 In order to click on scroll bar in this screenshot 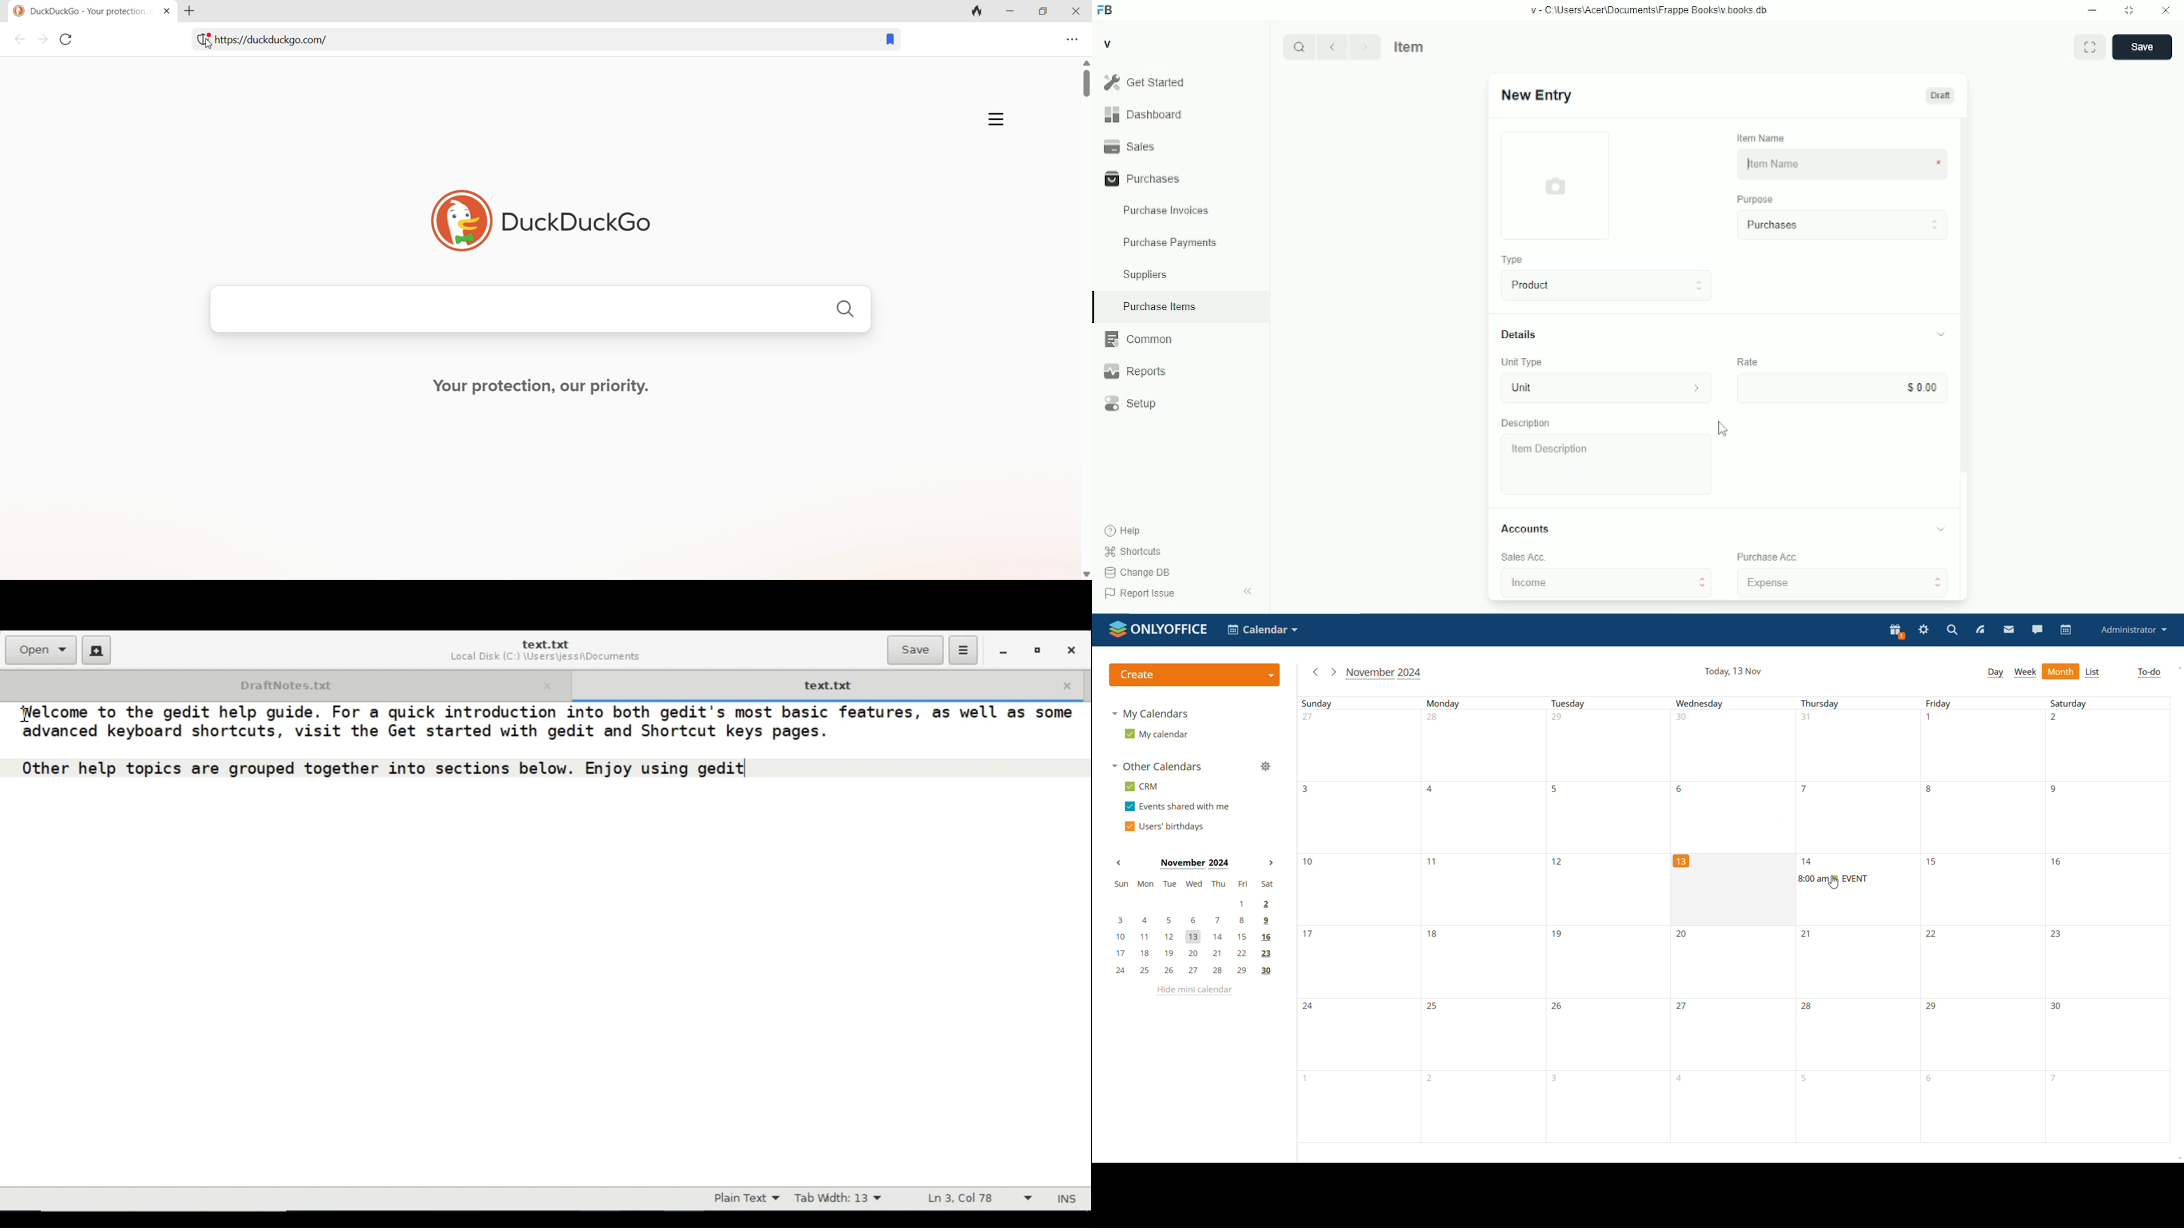, I will do `click(1964, 358)`.